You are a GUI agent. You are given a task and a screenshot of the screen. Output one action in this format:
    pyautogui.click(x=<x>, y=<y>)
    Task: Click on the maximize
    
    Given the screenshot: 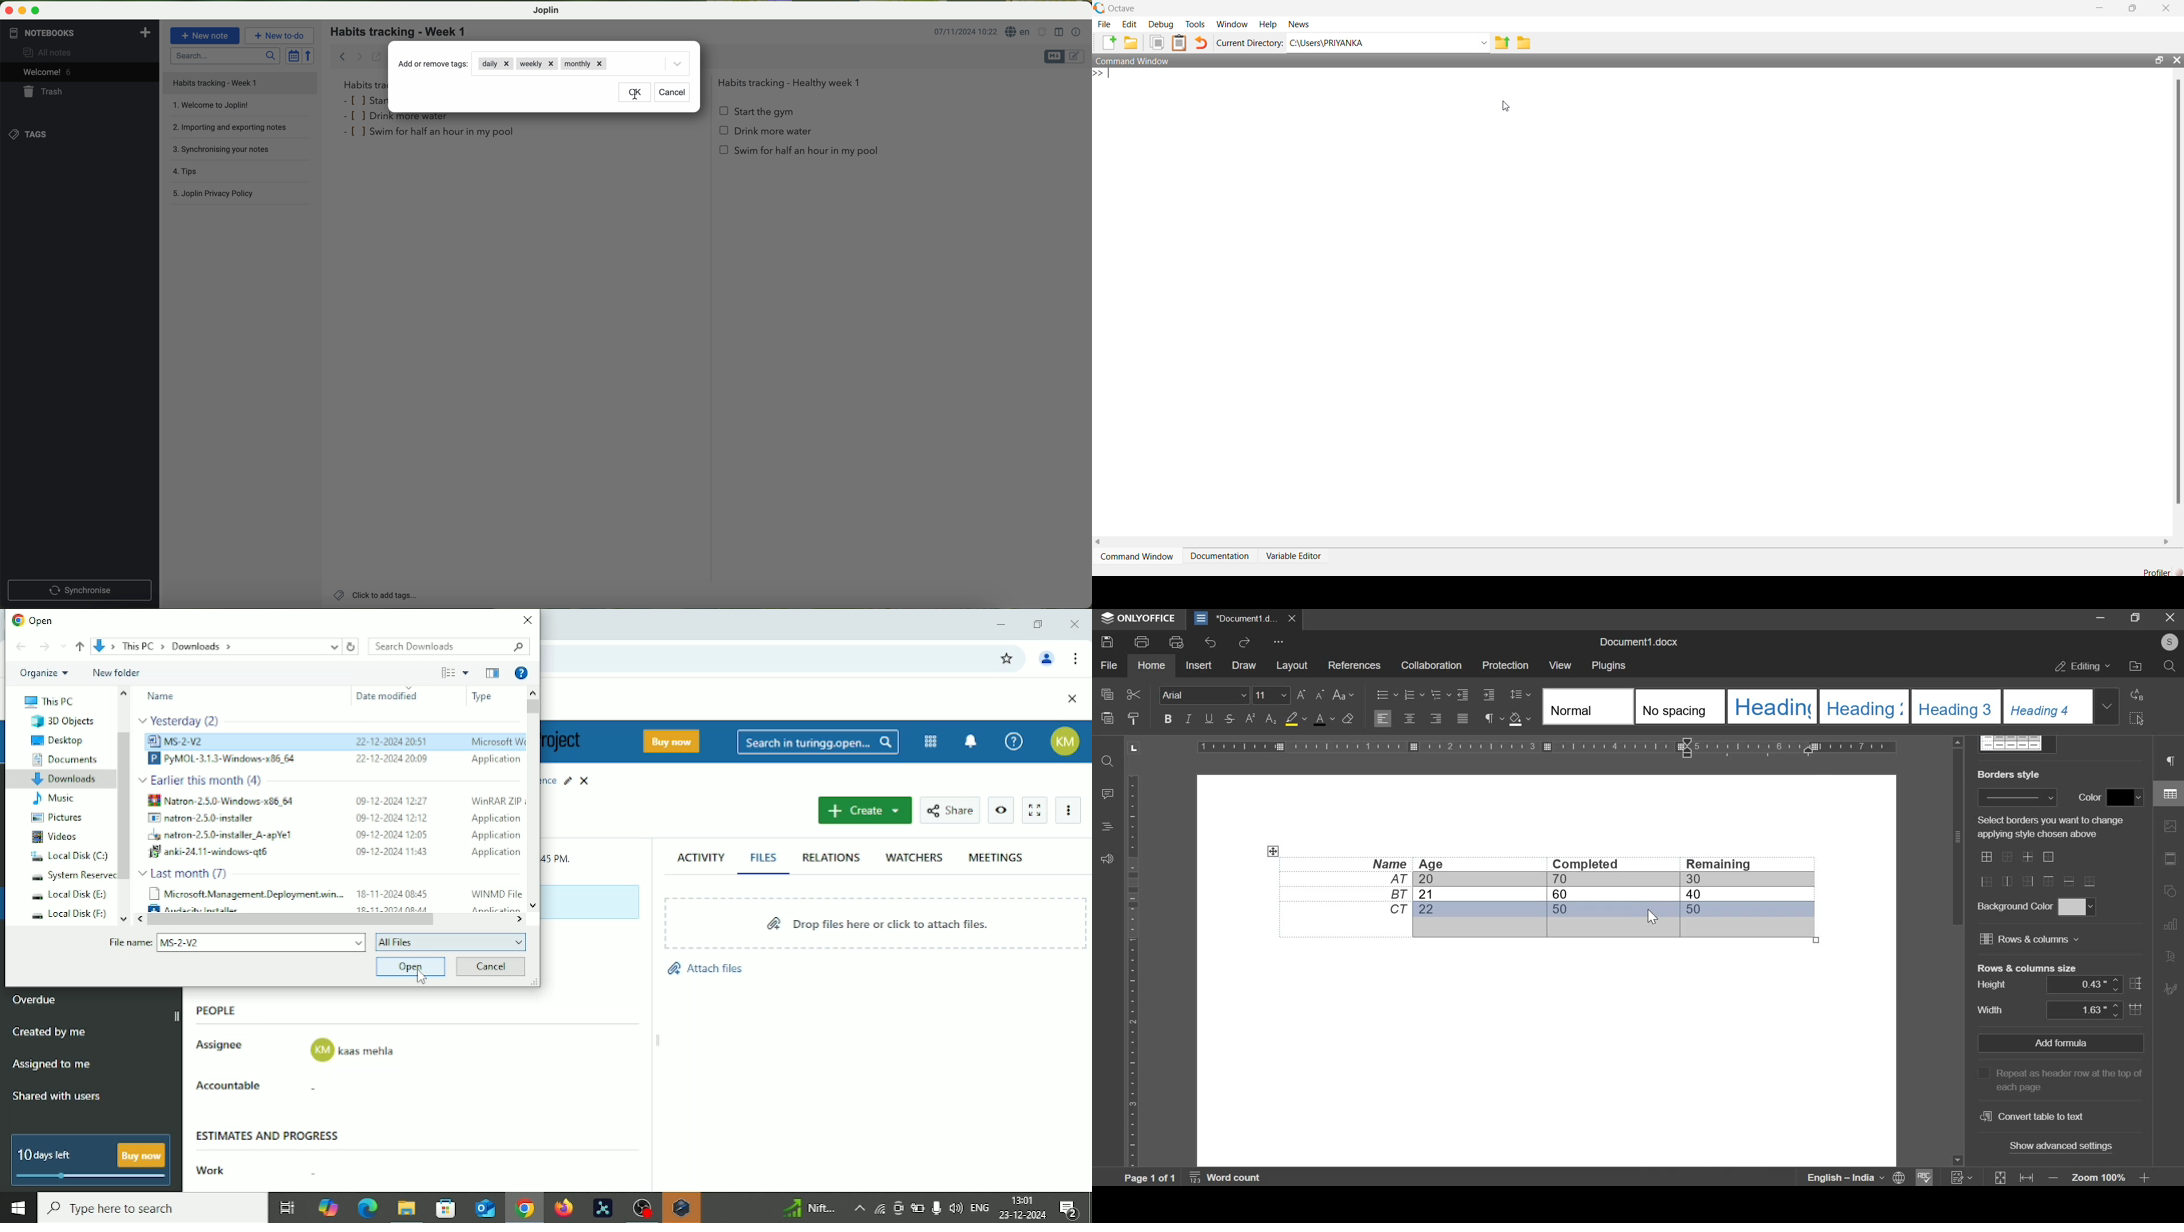 What is the action you would take?
    pyautogui.click(x=36, y=10)
    